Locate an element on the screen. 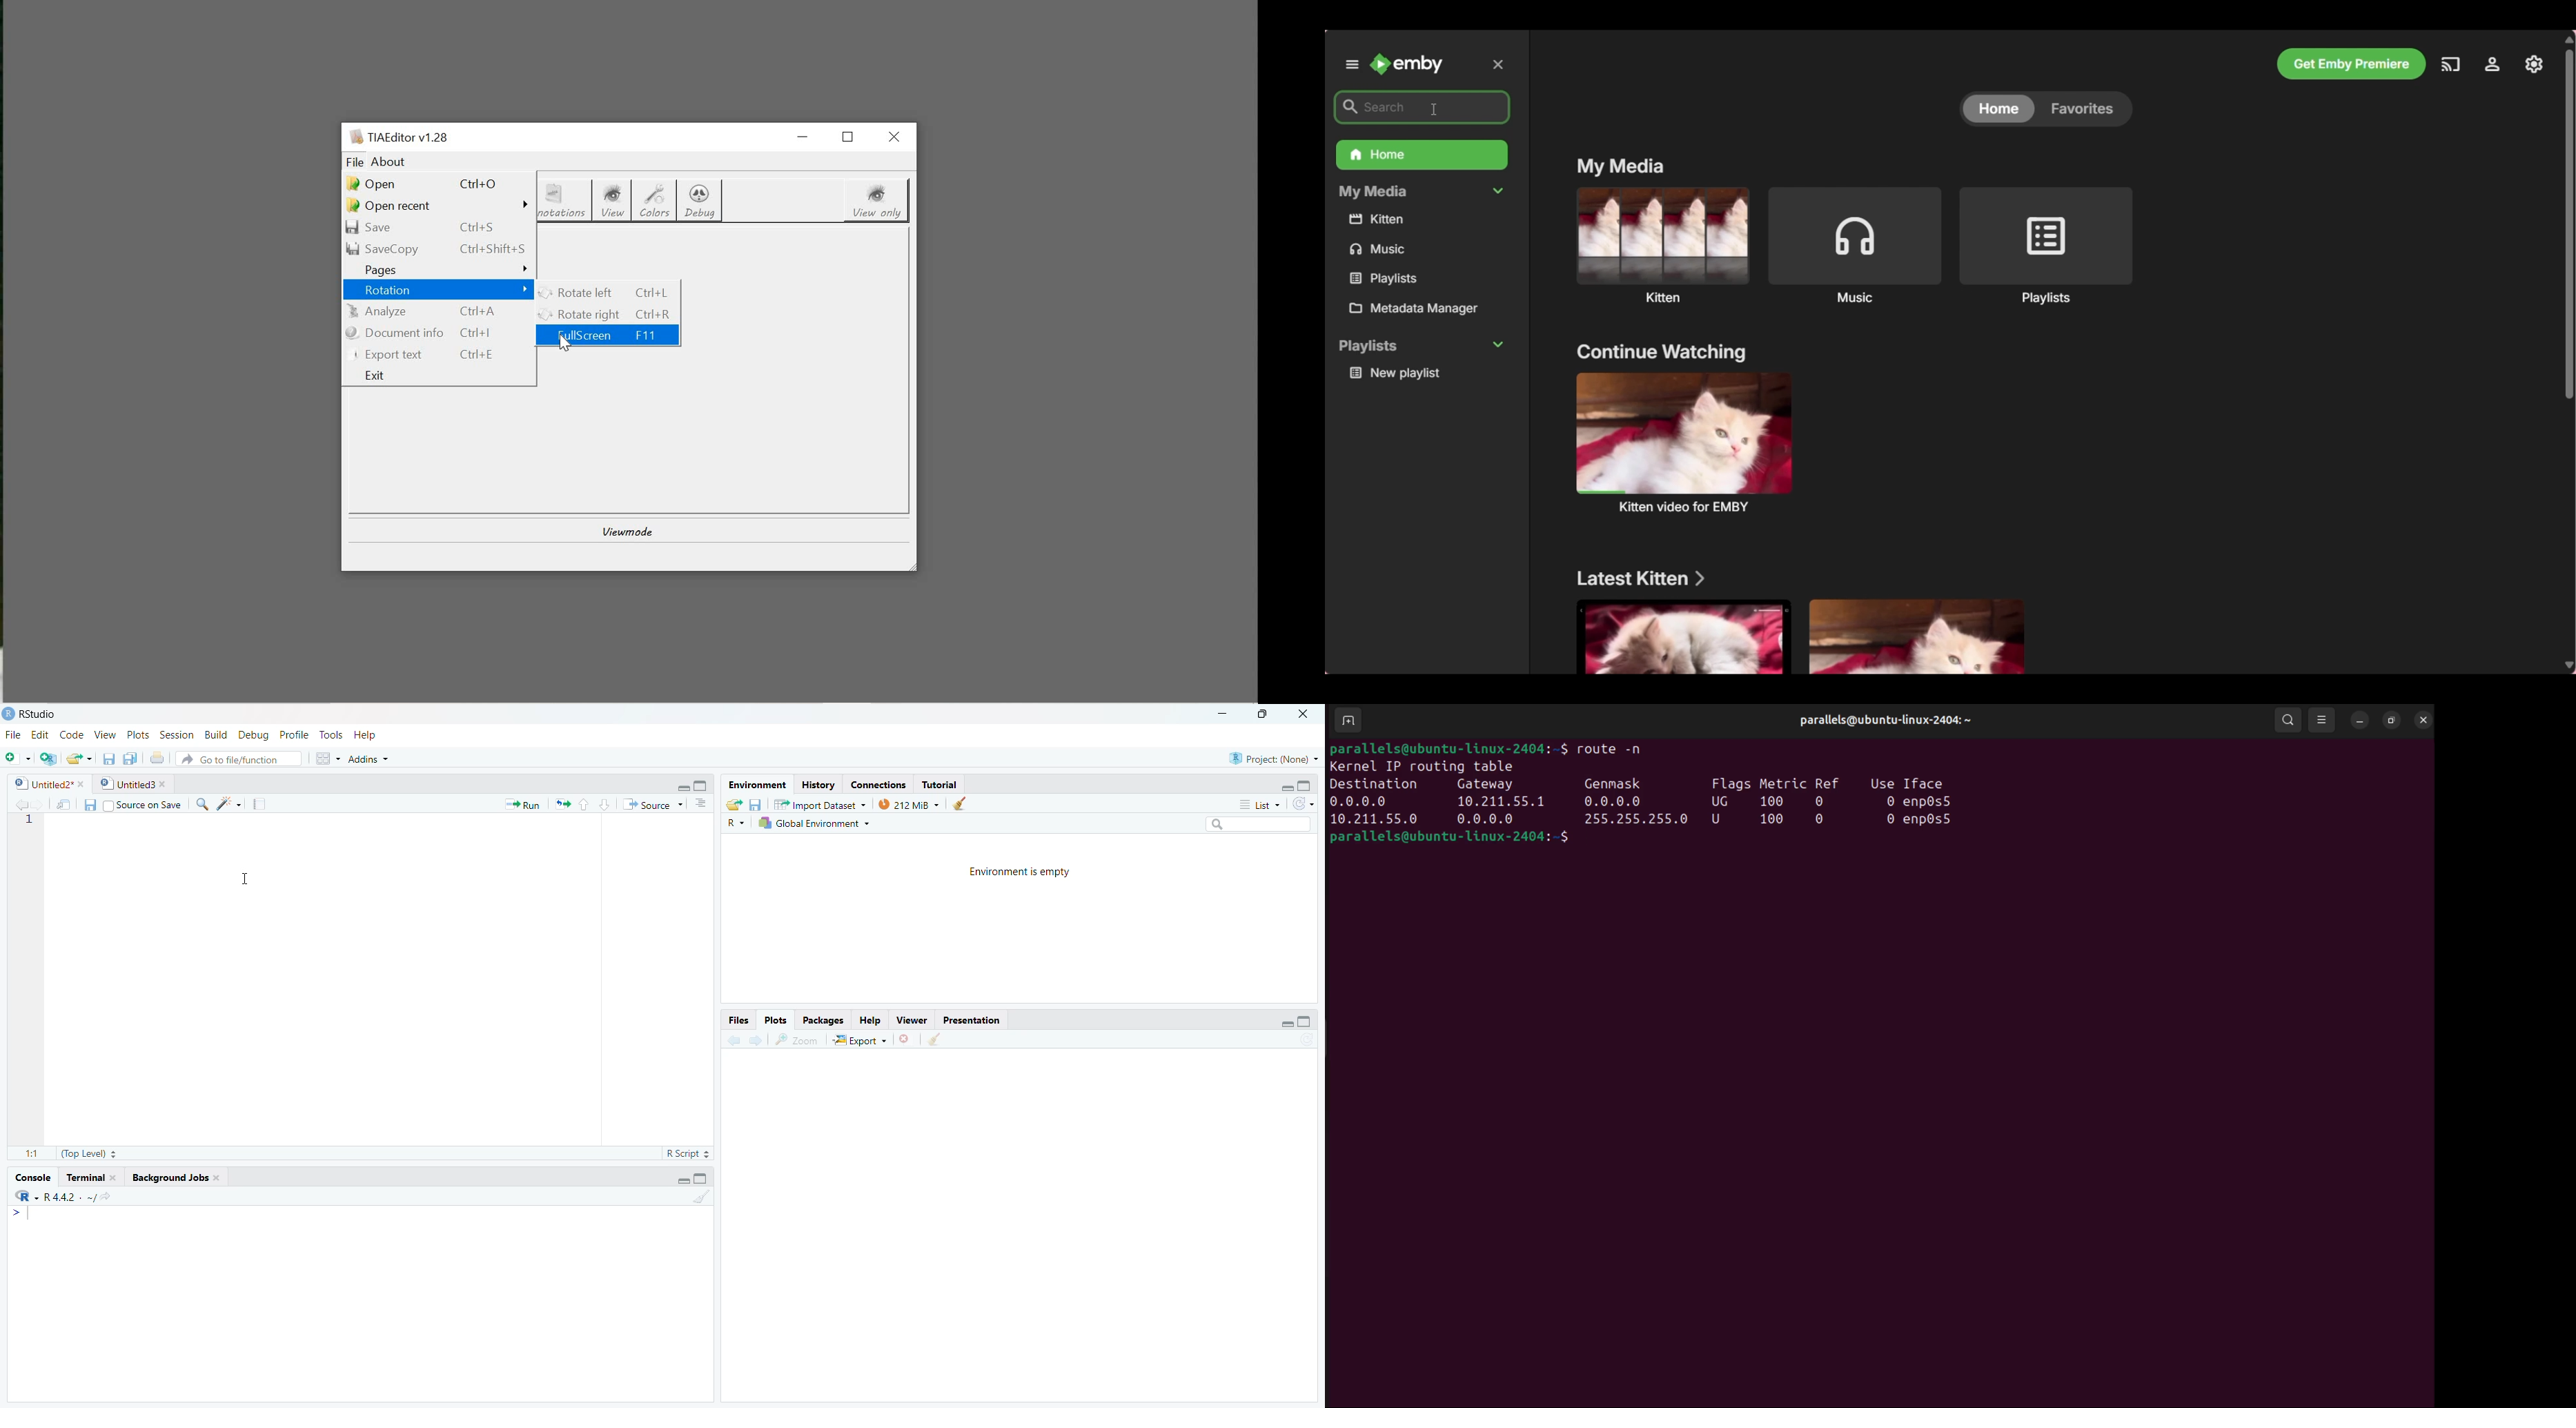 The width and height of the screenshot is (2576, 1428). top level is located at coordinates (90, 1153).